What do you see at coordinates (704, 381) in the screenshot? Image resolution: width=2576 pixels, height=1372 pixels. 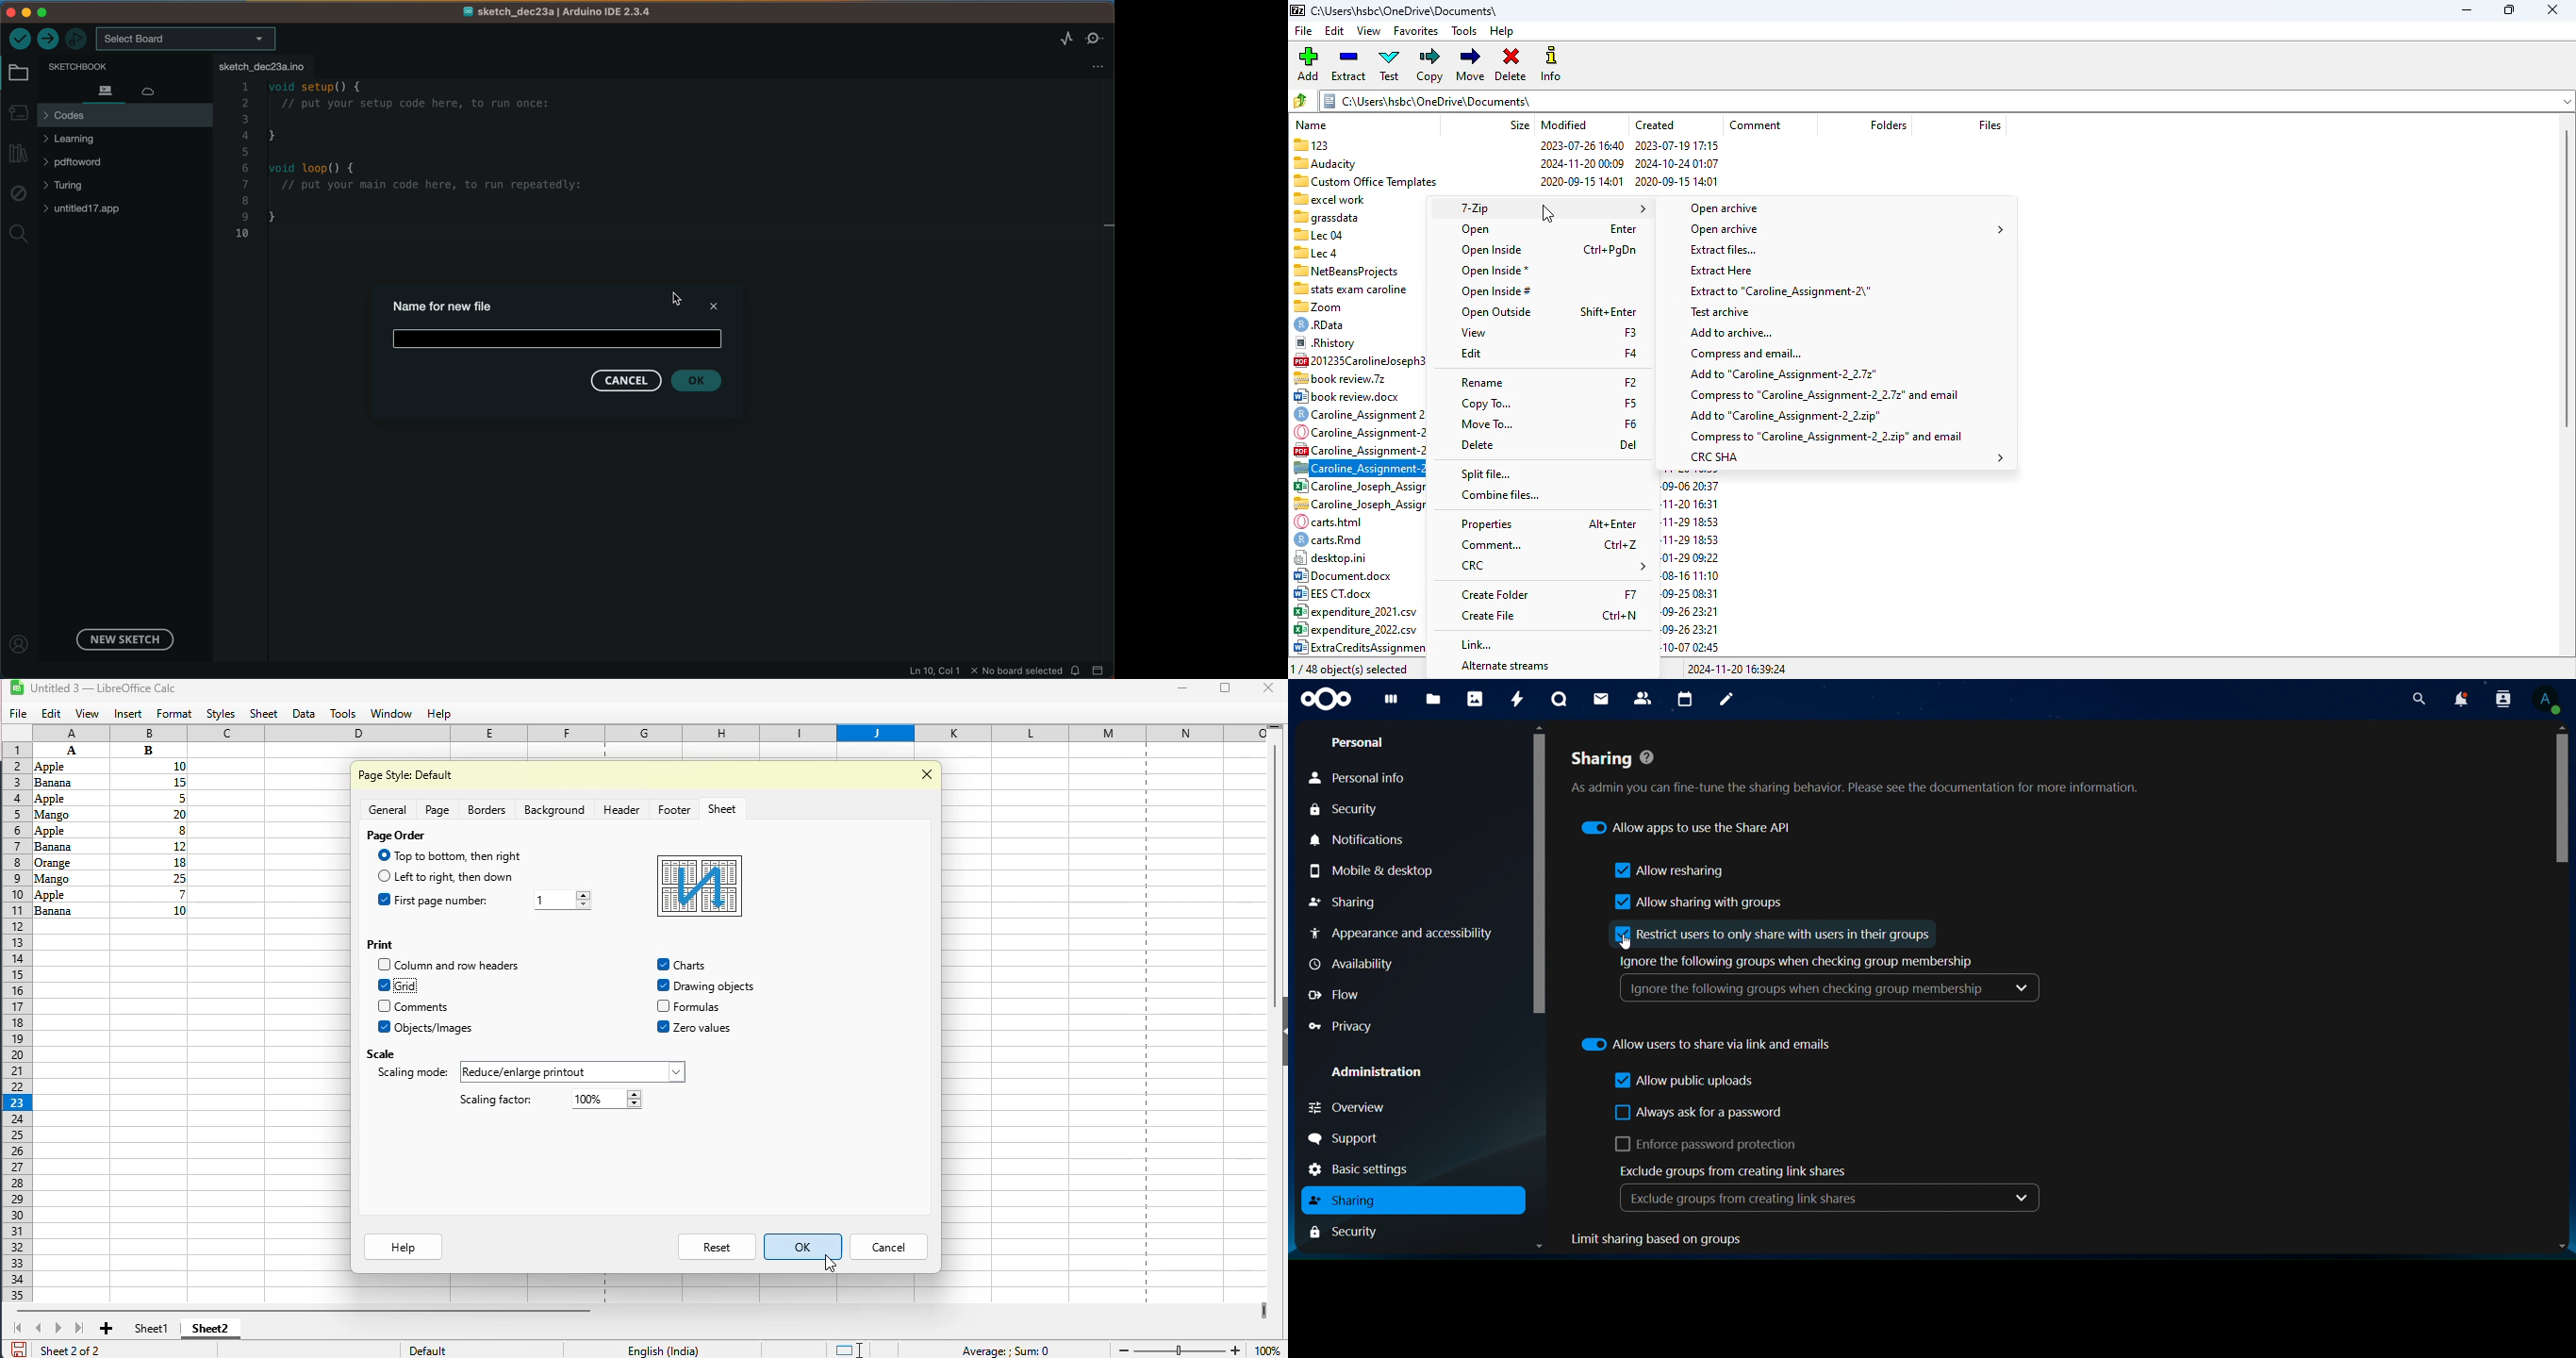 I see `ok` at bounding box center [704, 381].